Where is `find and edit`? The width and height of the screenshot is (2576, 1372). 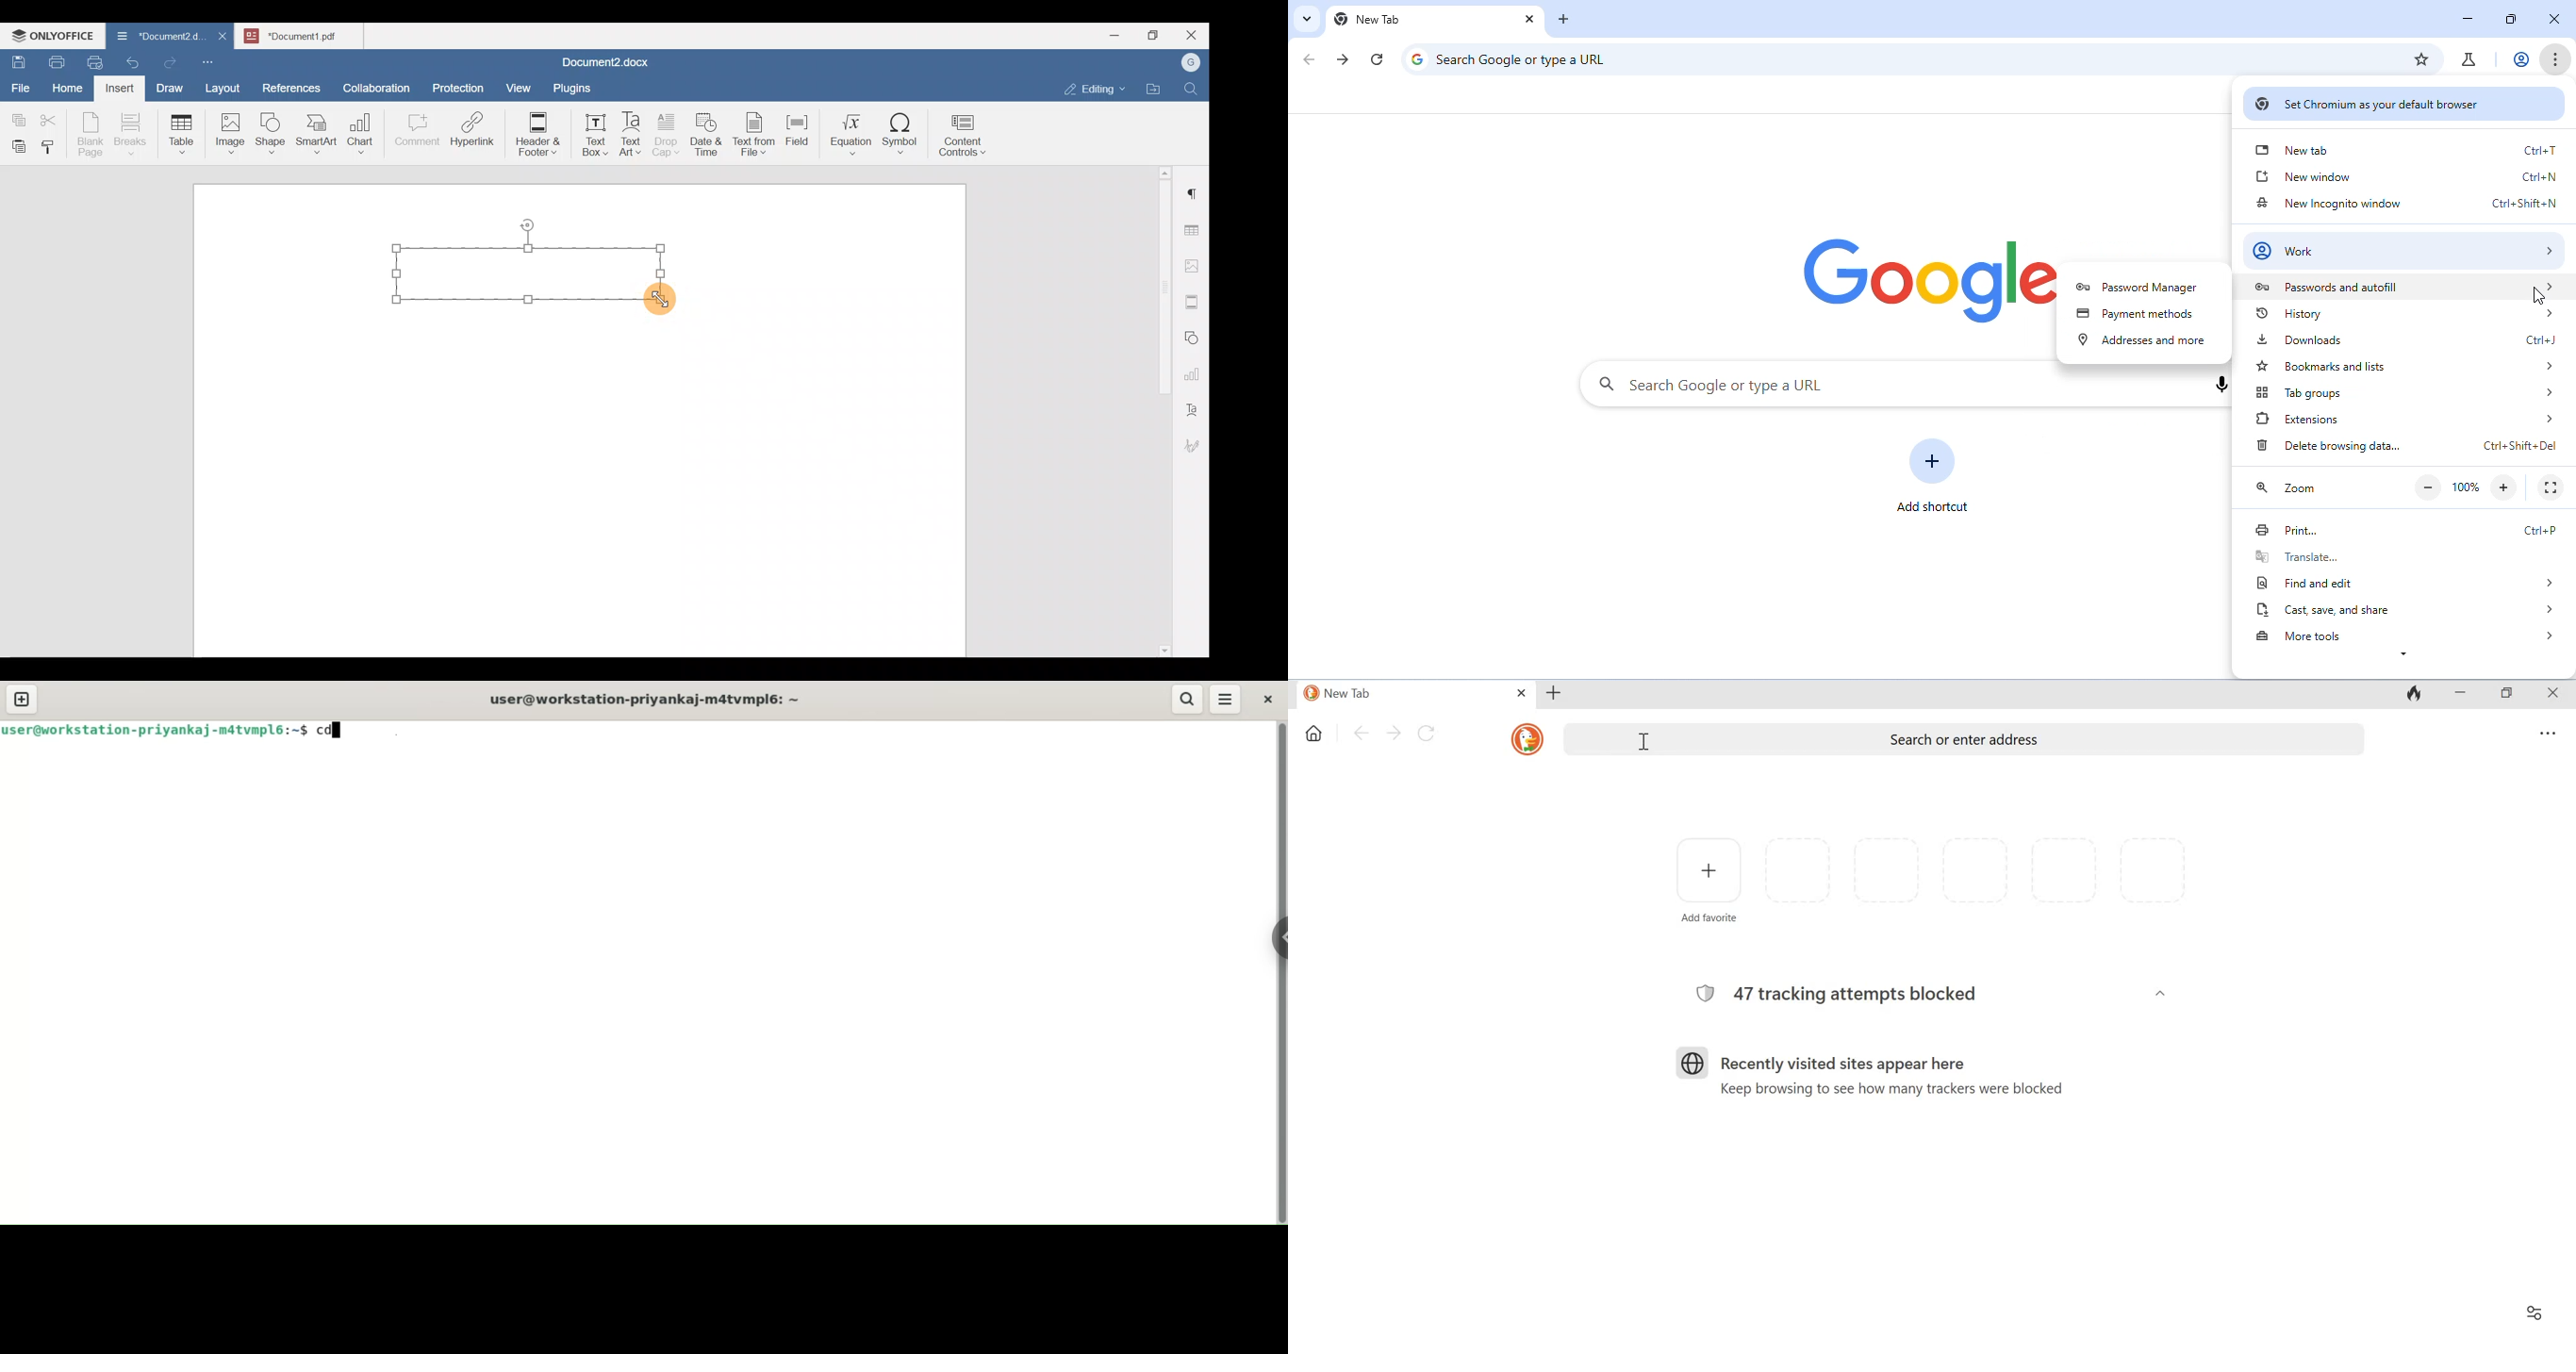
find and edit is located at coordinates (2403, 581).